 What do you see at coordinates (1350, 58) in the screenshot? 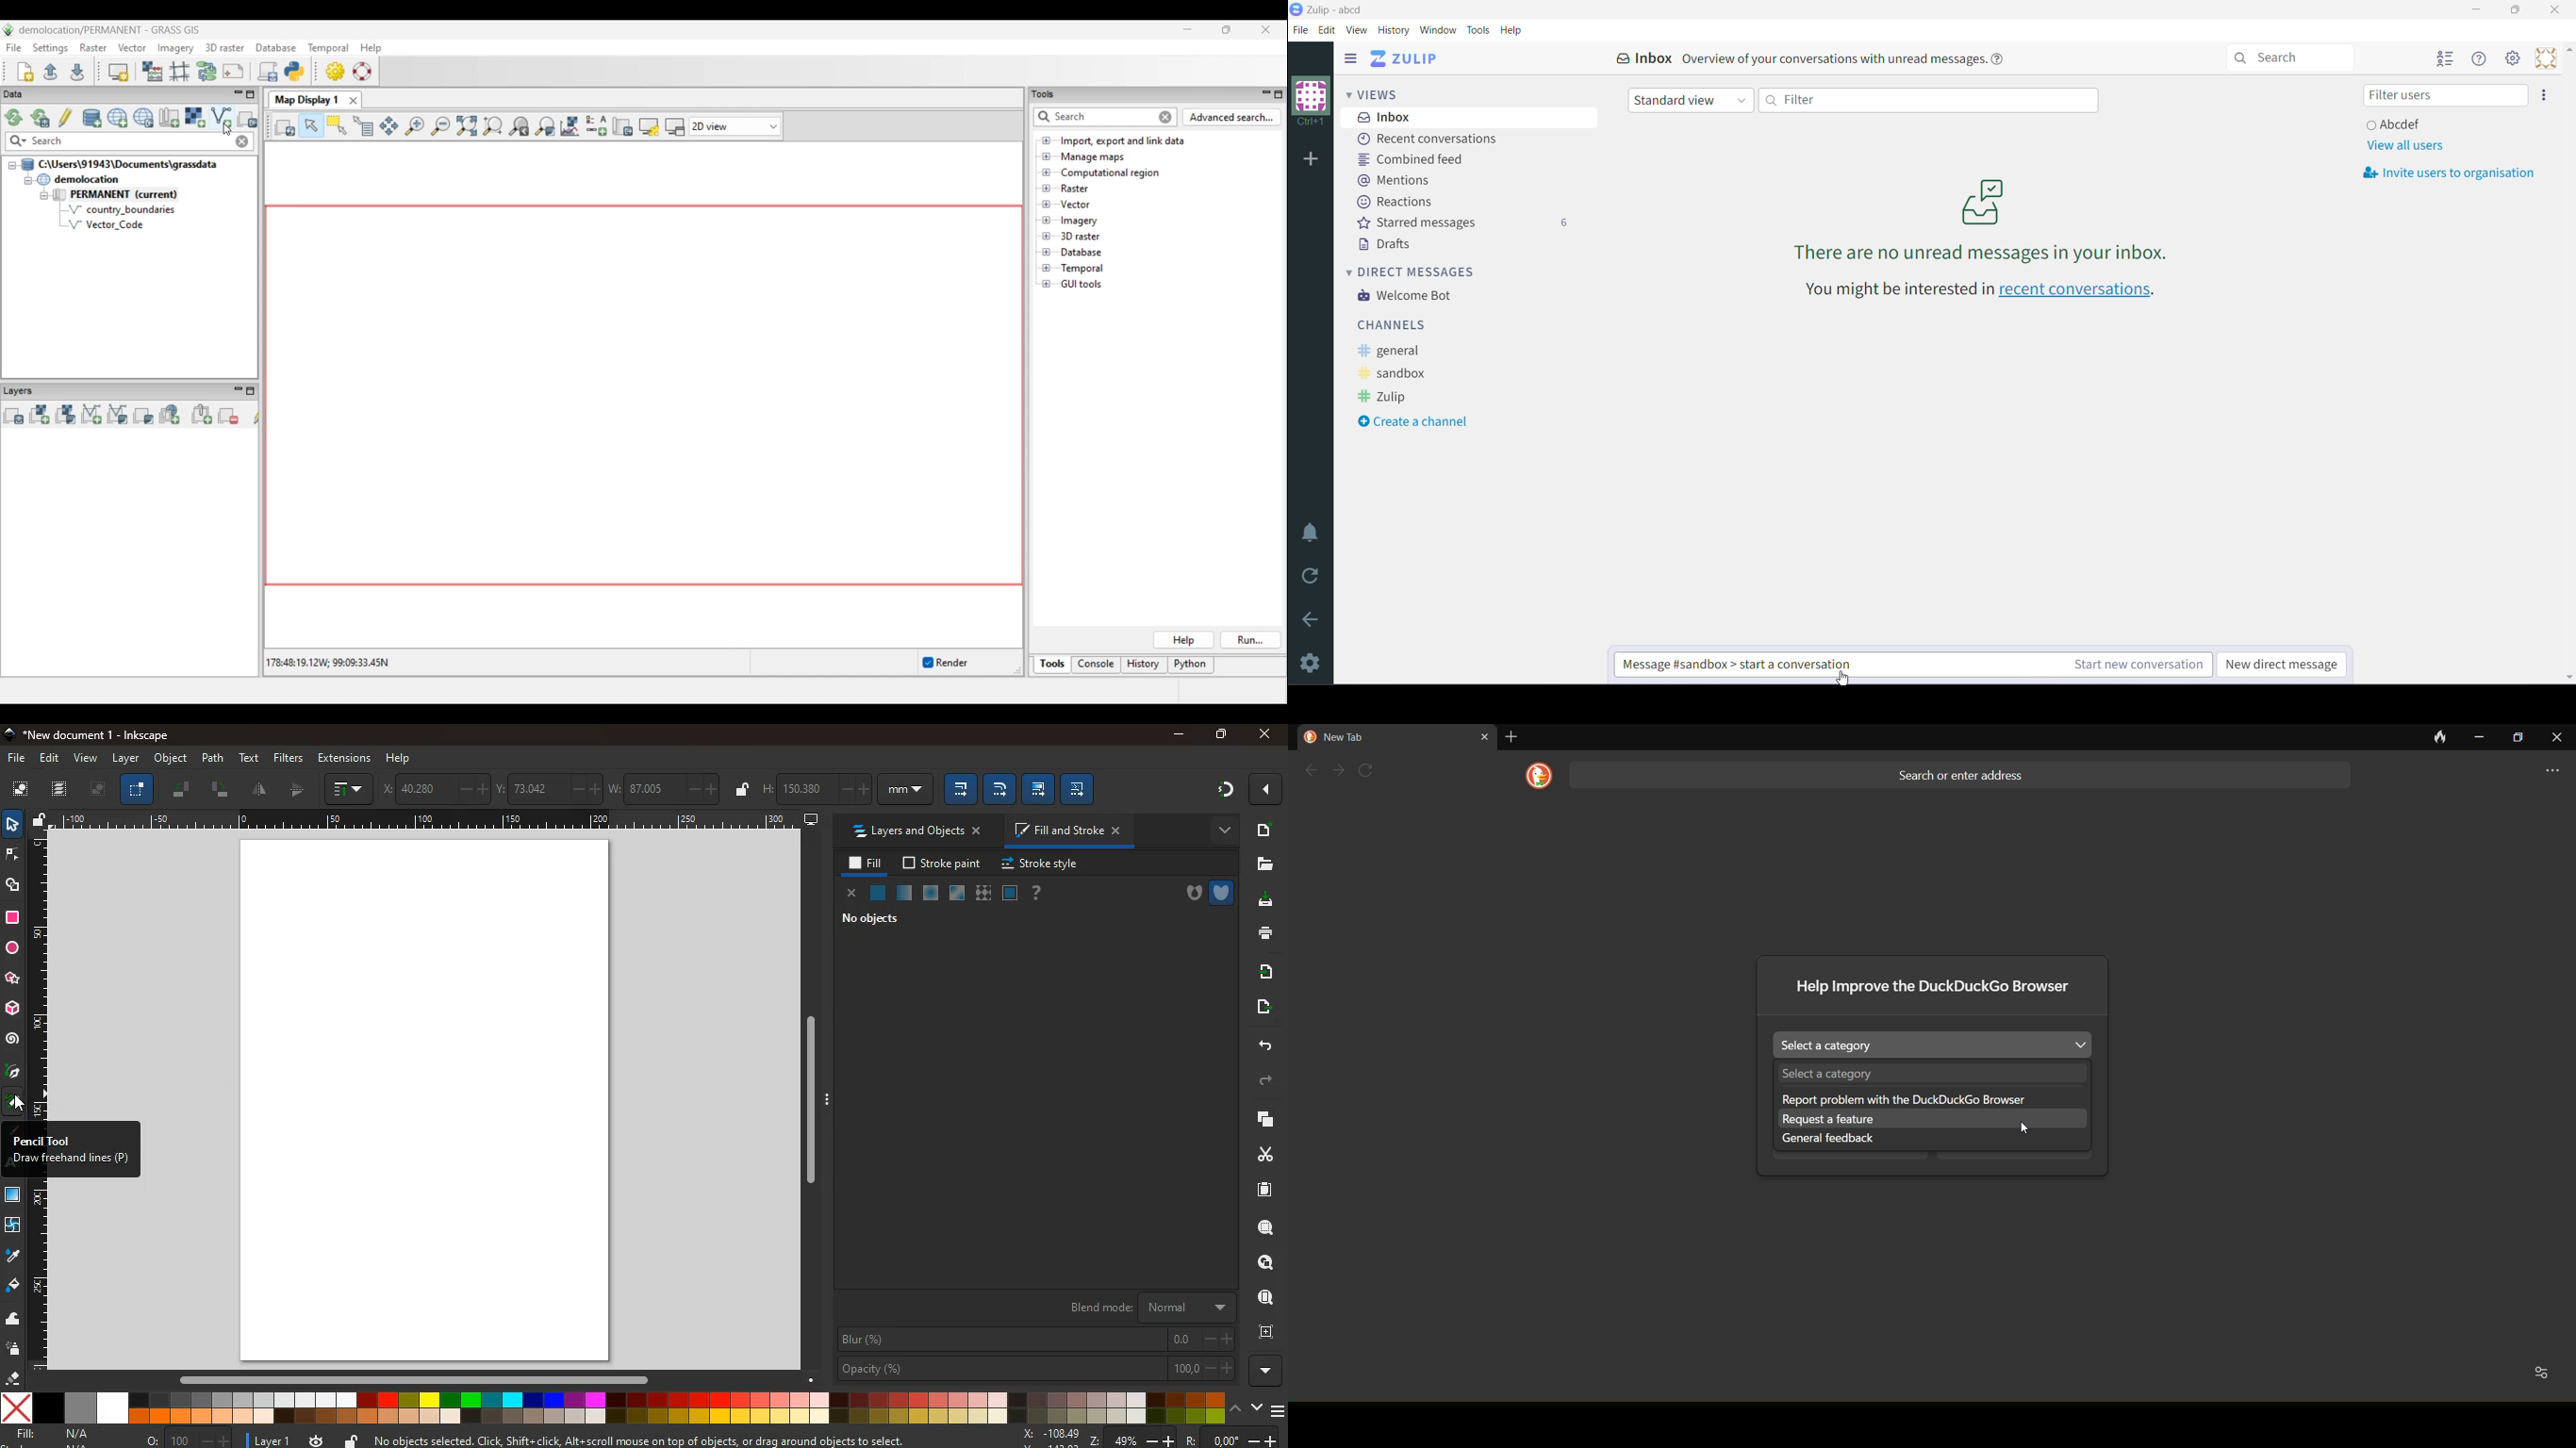
I see `Hide left sidebar` at bounding box center [1350, 58].